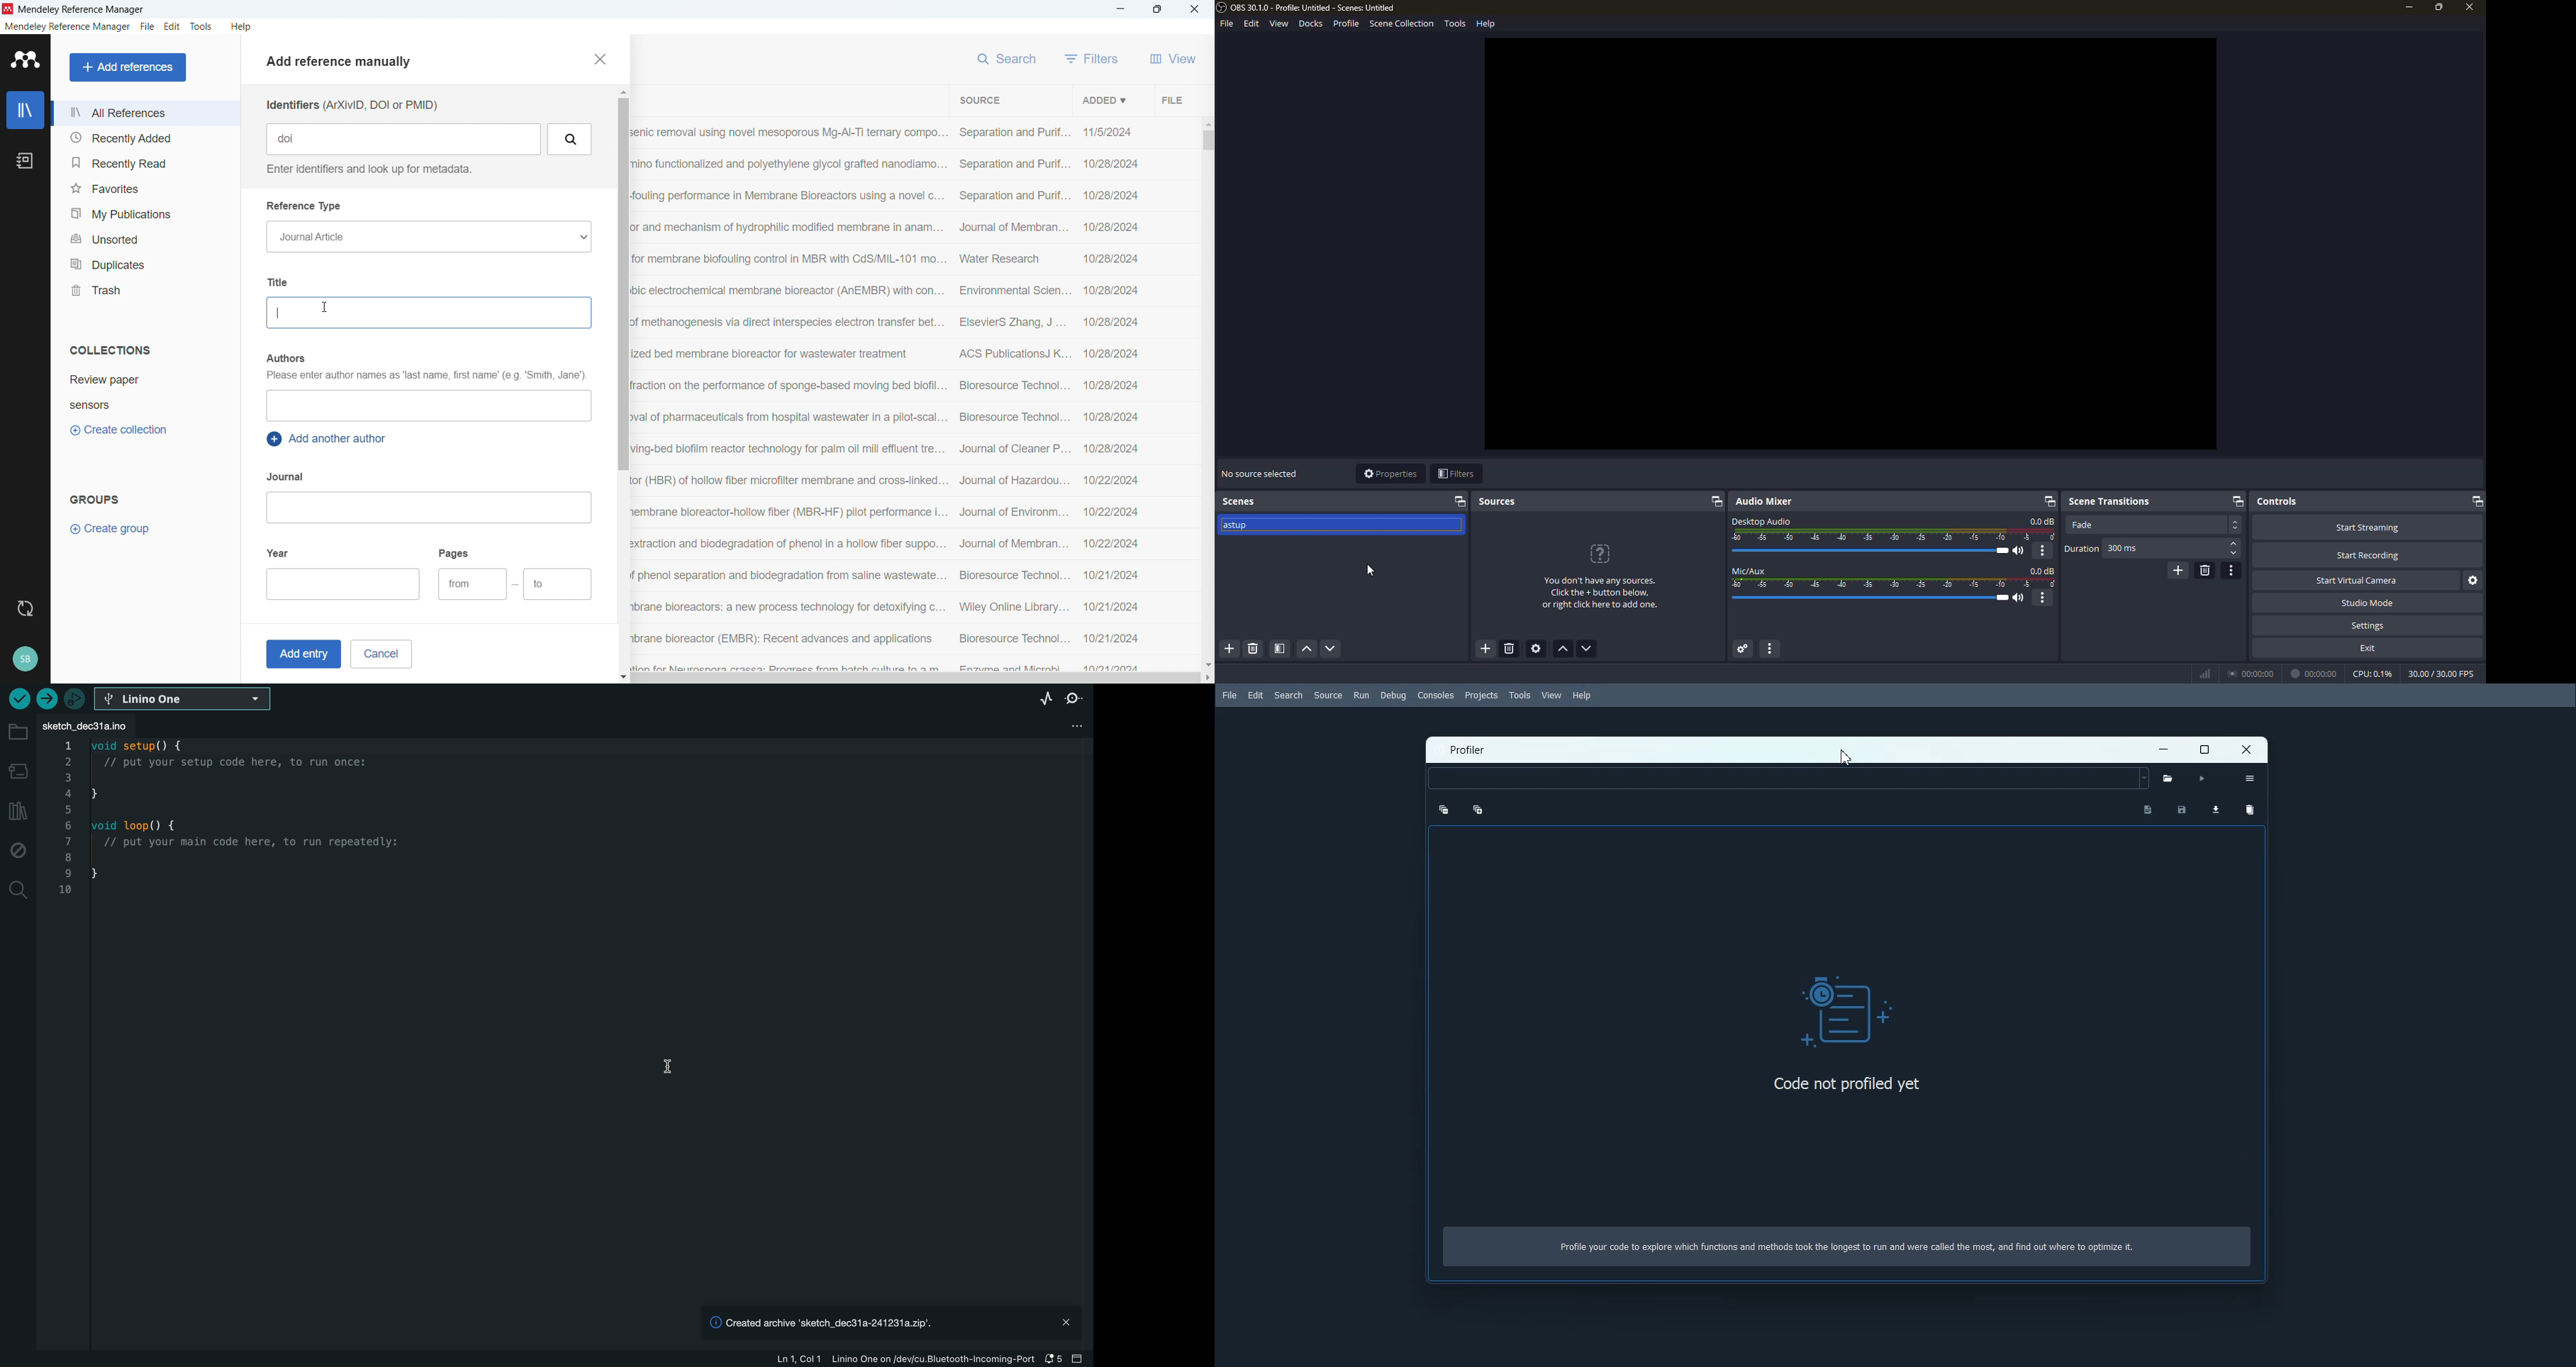 This screenshot has width=2576, height=1372. What do you see at coordinates (2253, 672) in the screenshot?
I see `time` at bounding box center [2253, 672].